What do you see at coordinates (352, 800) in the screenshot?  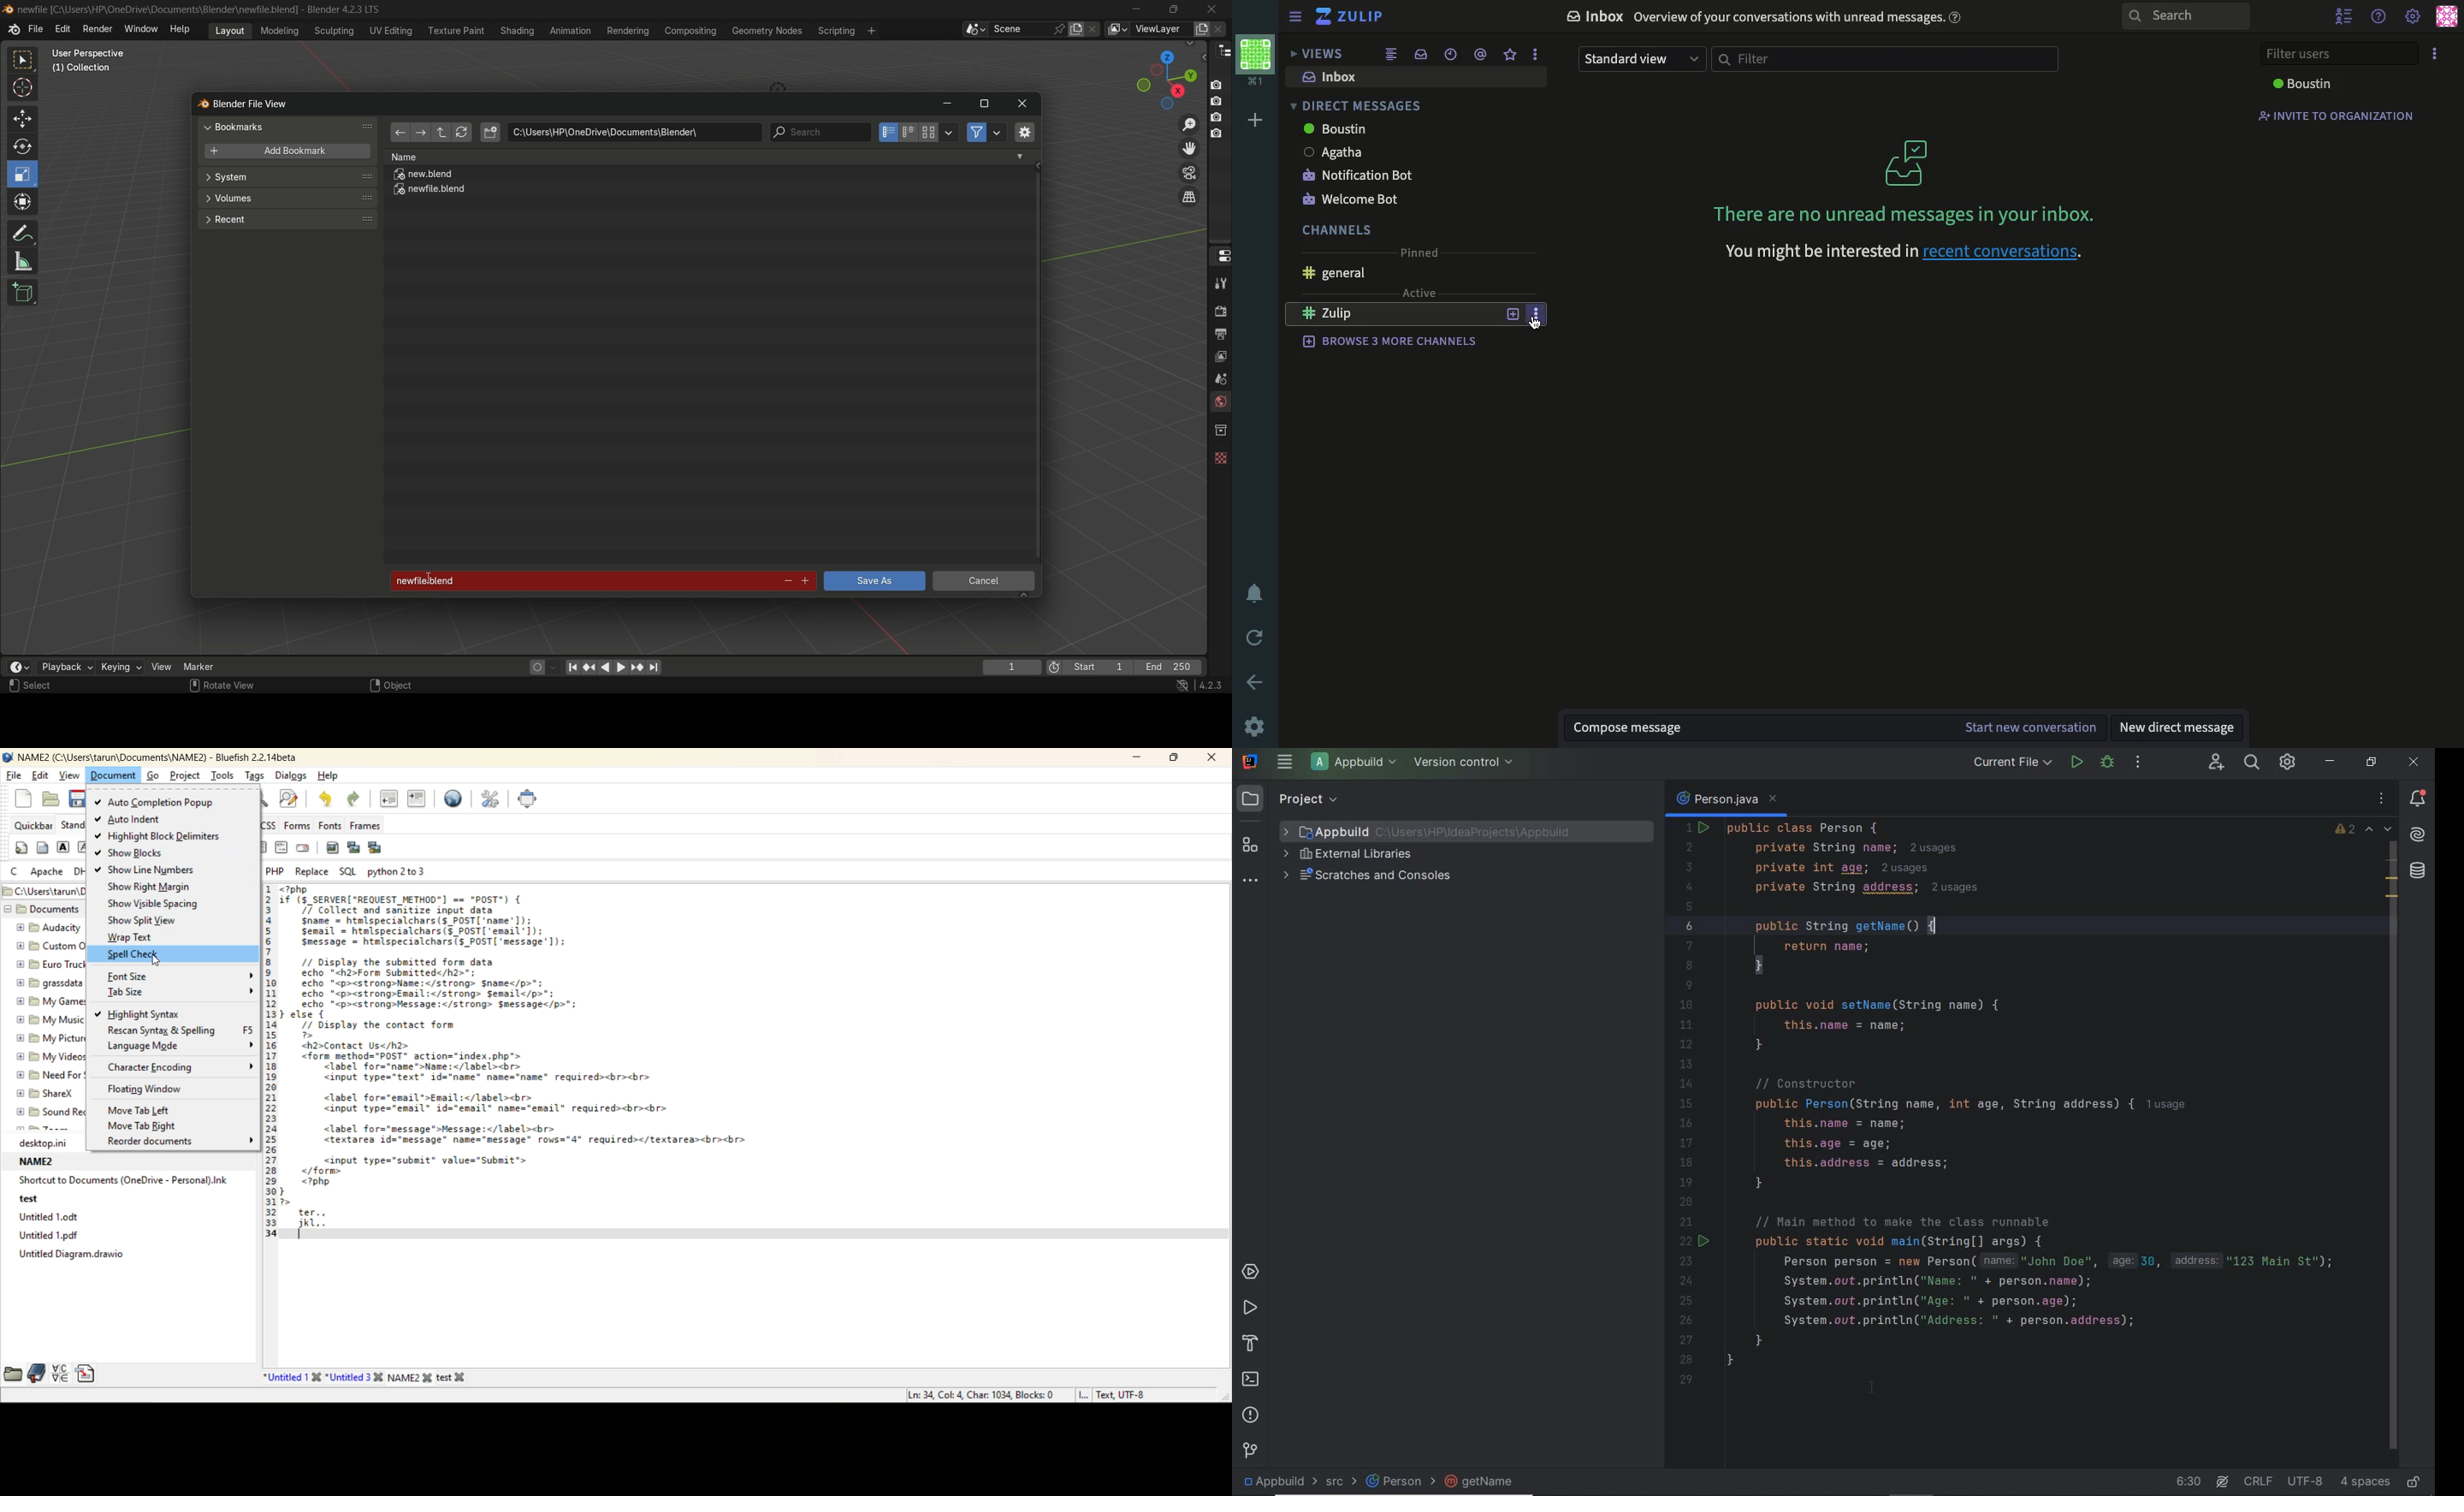 I see `redo` at bounding box center [352, 800].